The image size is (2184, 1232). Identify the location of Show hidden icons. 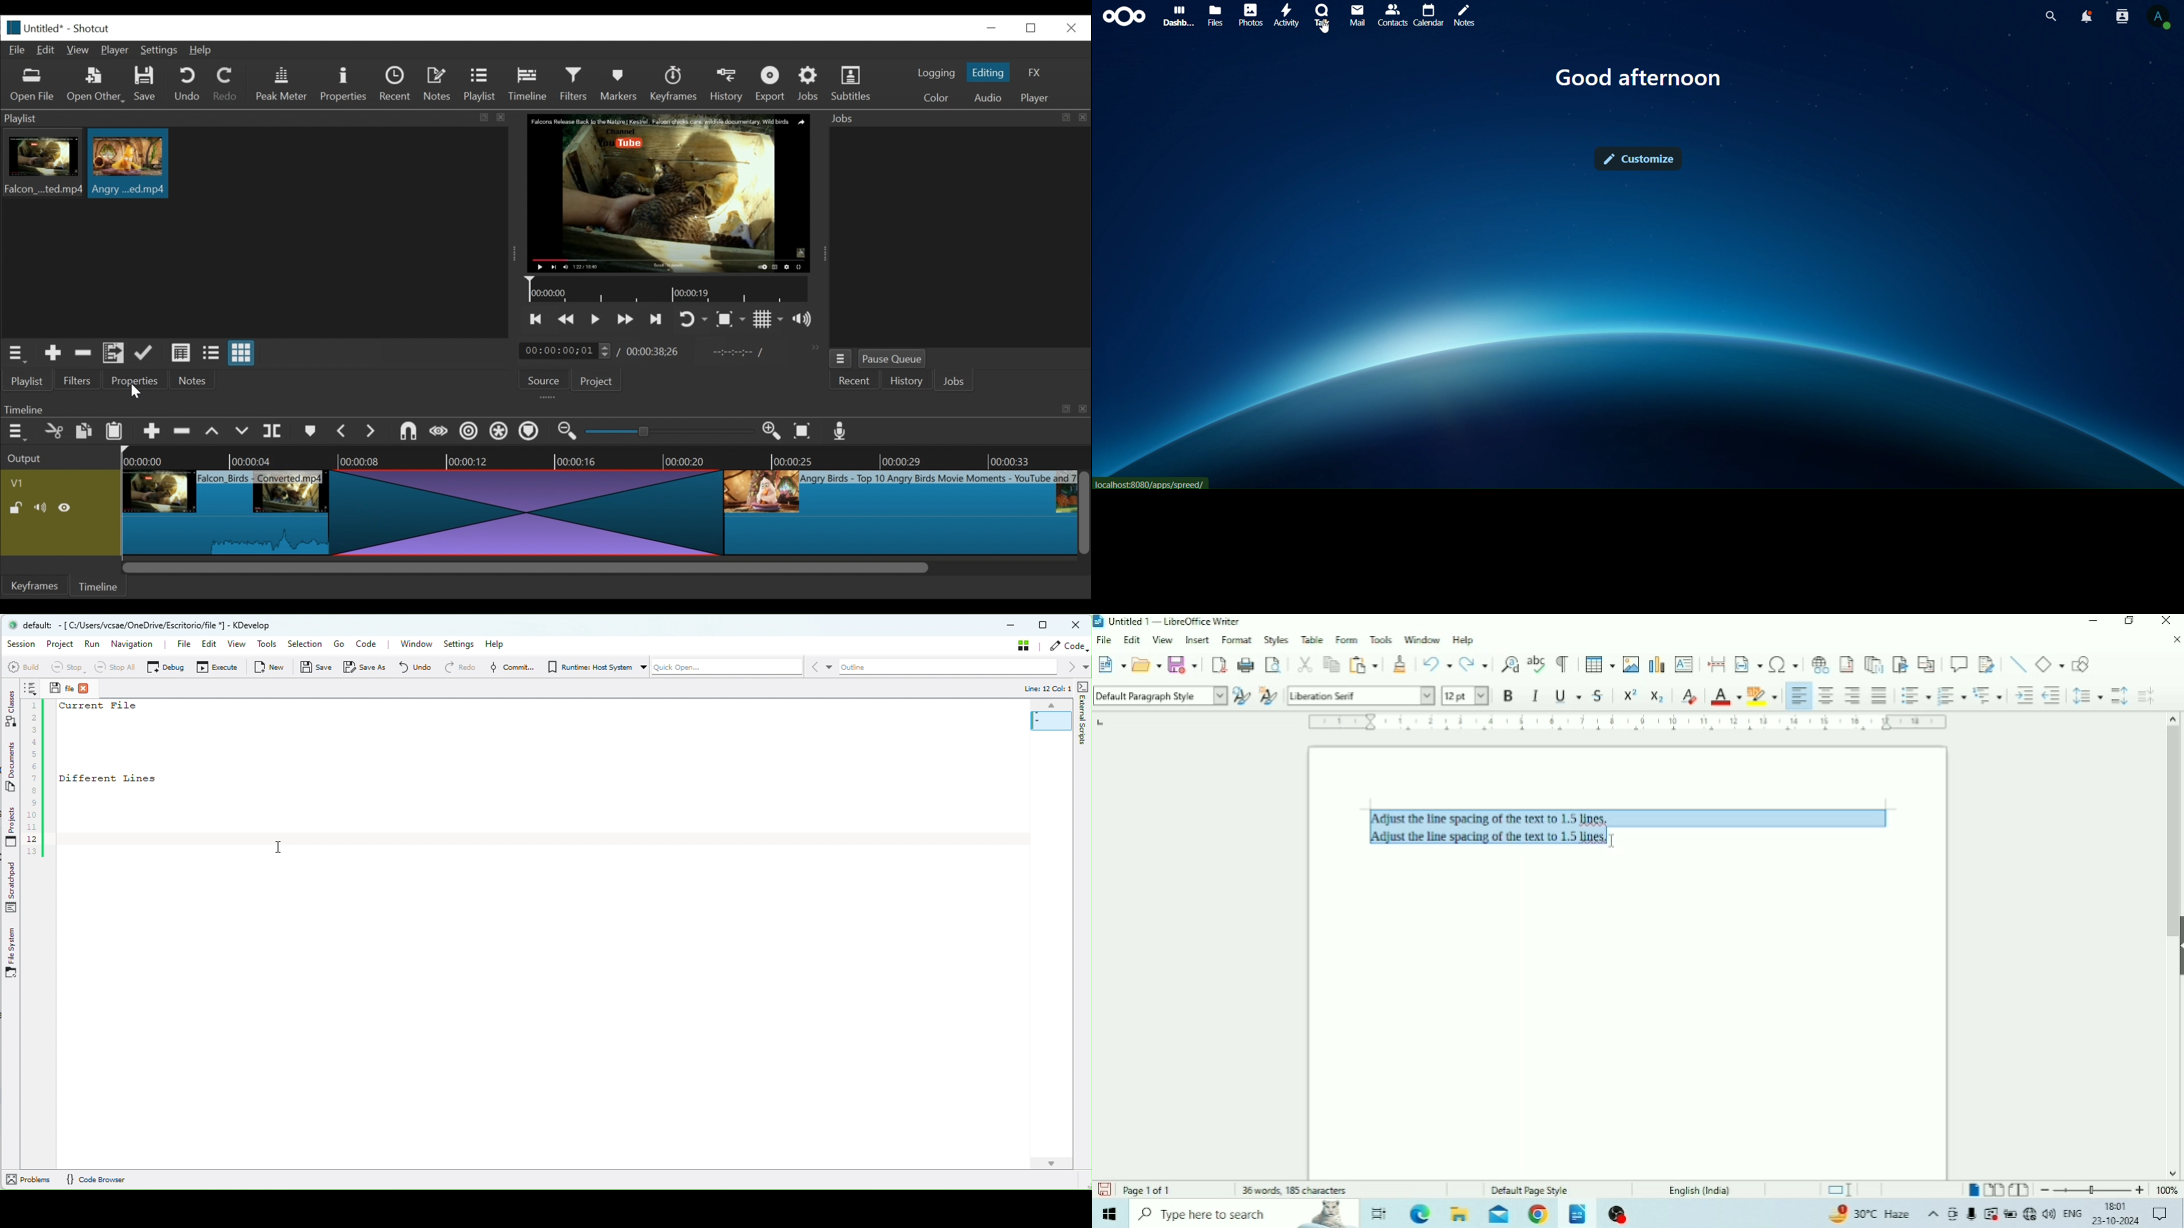
(1934, 1214).